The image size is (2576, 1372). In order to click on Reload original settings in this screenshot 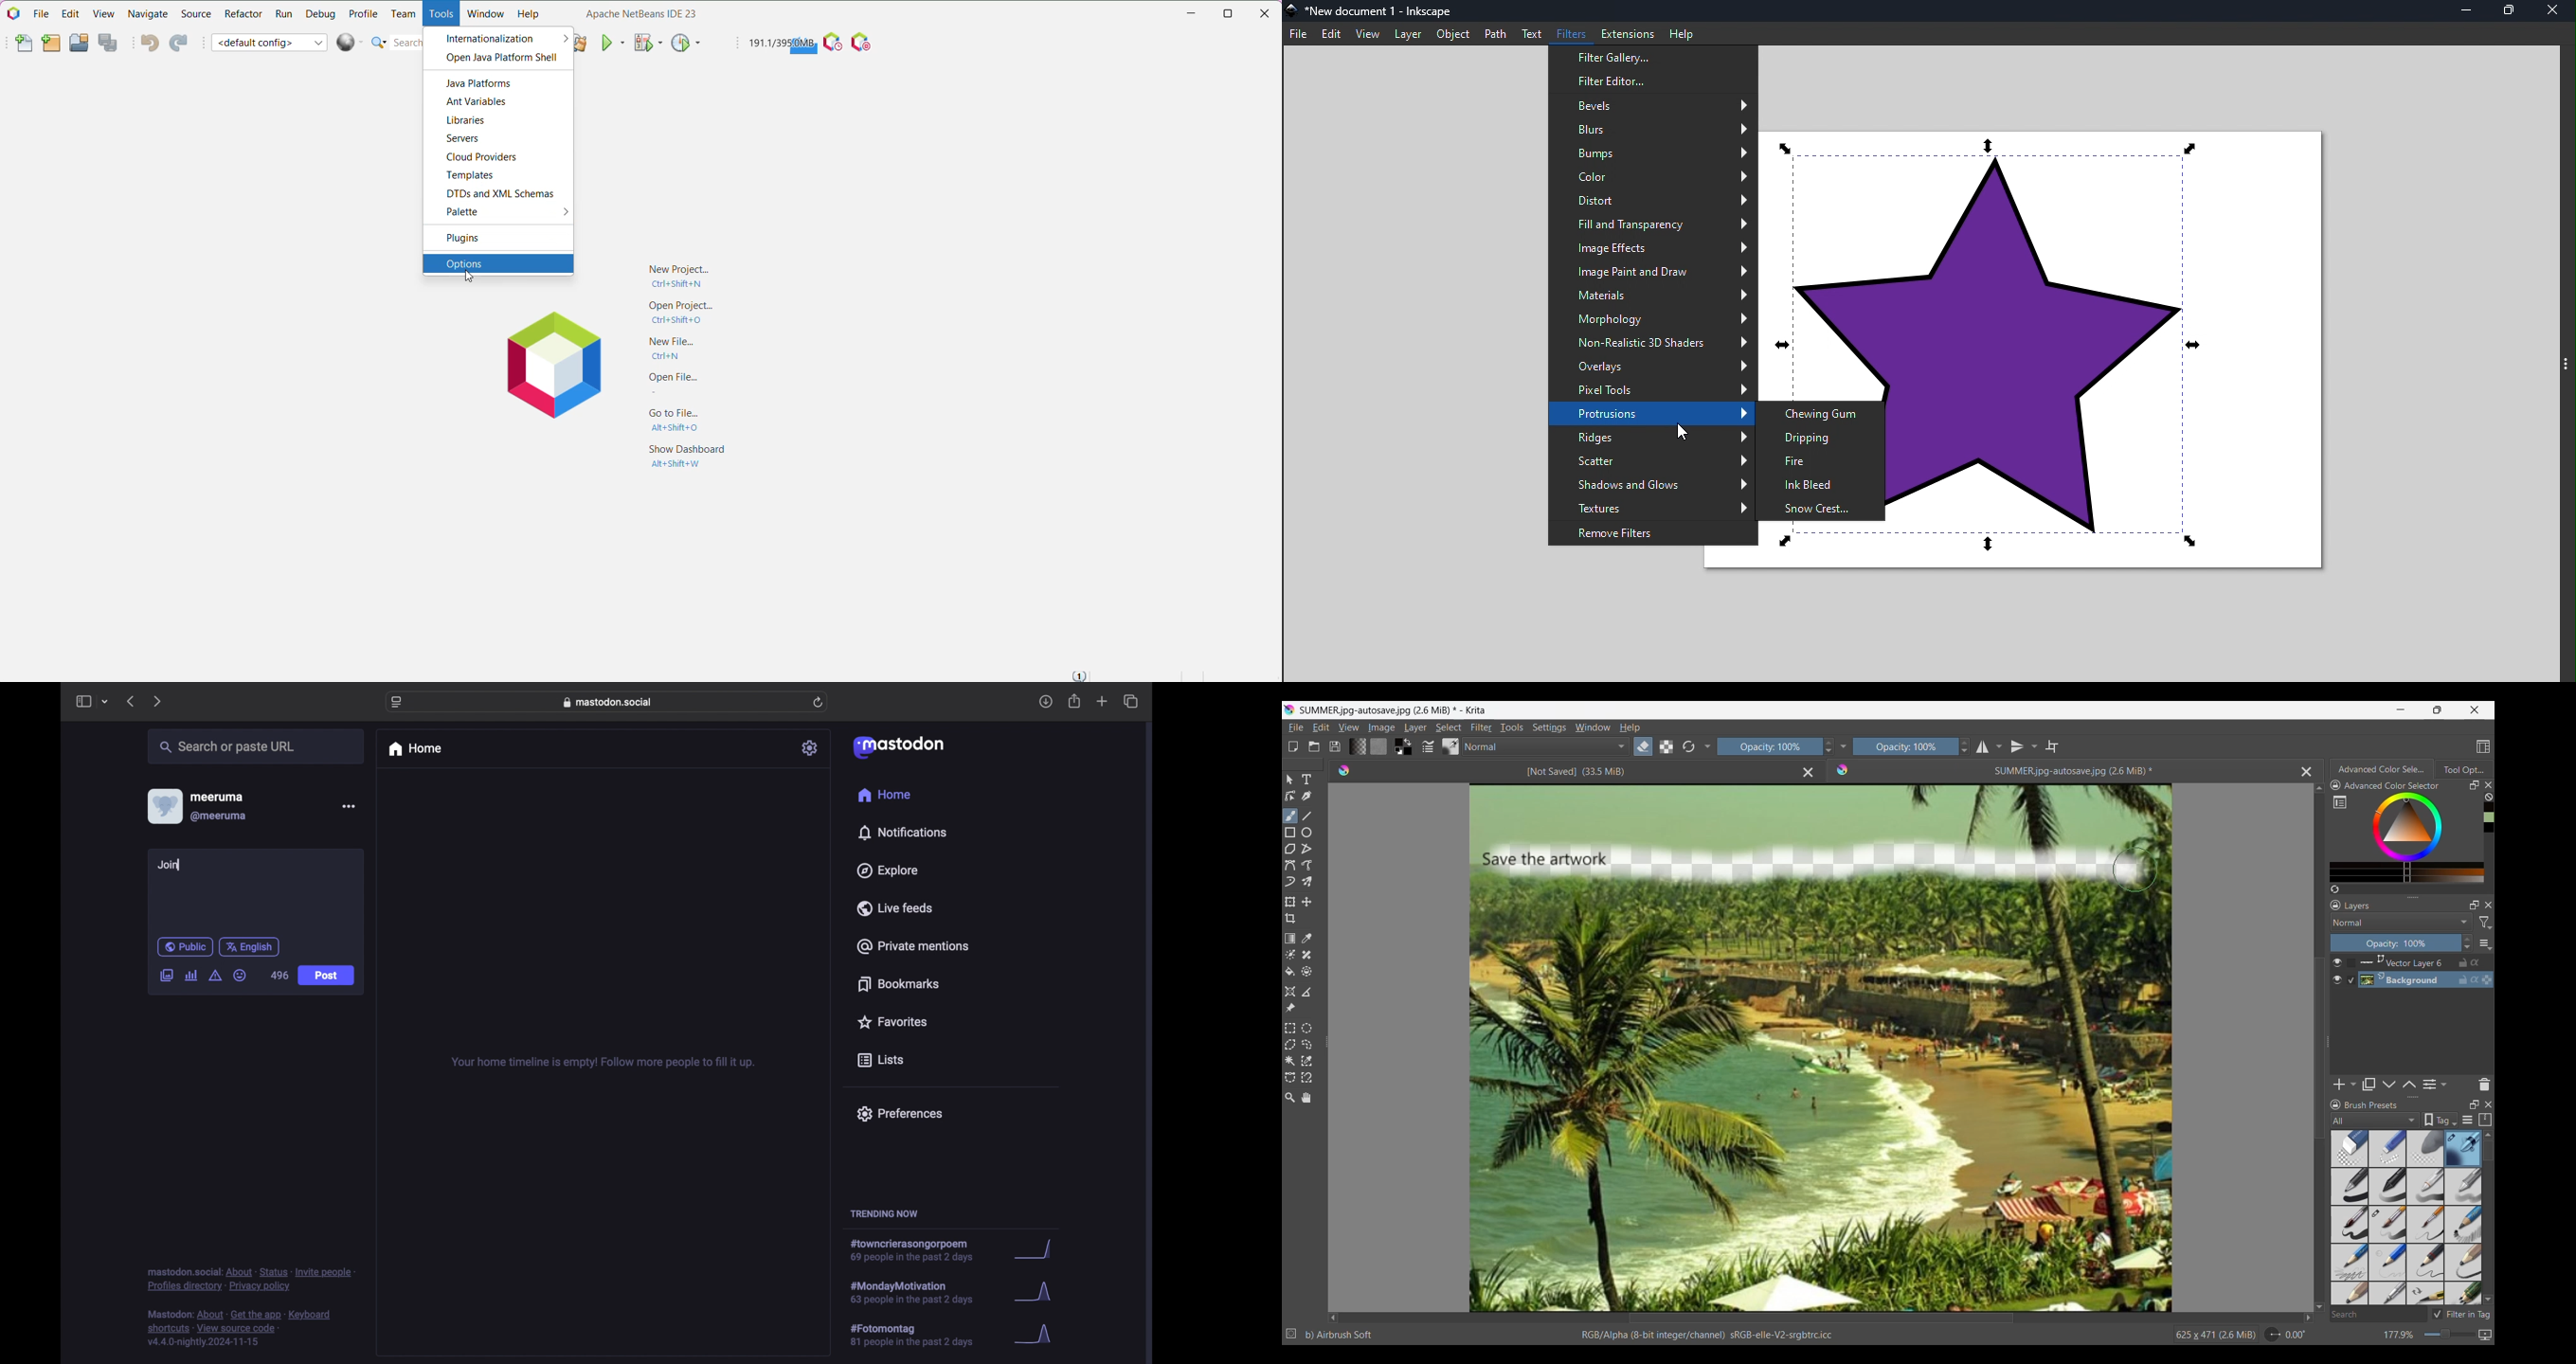, I will do `click(1688, 746)`.